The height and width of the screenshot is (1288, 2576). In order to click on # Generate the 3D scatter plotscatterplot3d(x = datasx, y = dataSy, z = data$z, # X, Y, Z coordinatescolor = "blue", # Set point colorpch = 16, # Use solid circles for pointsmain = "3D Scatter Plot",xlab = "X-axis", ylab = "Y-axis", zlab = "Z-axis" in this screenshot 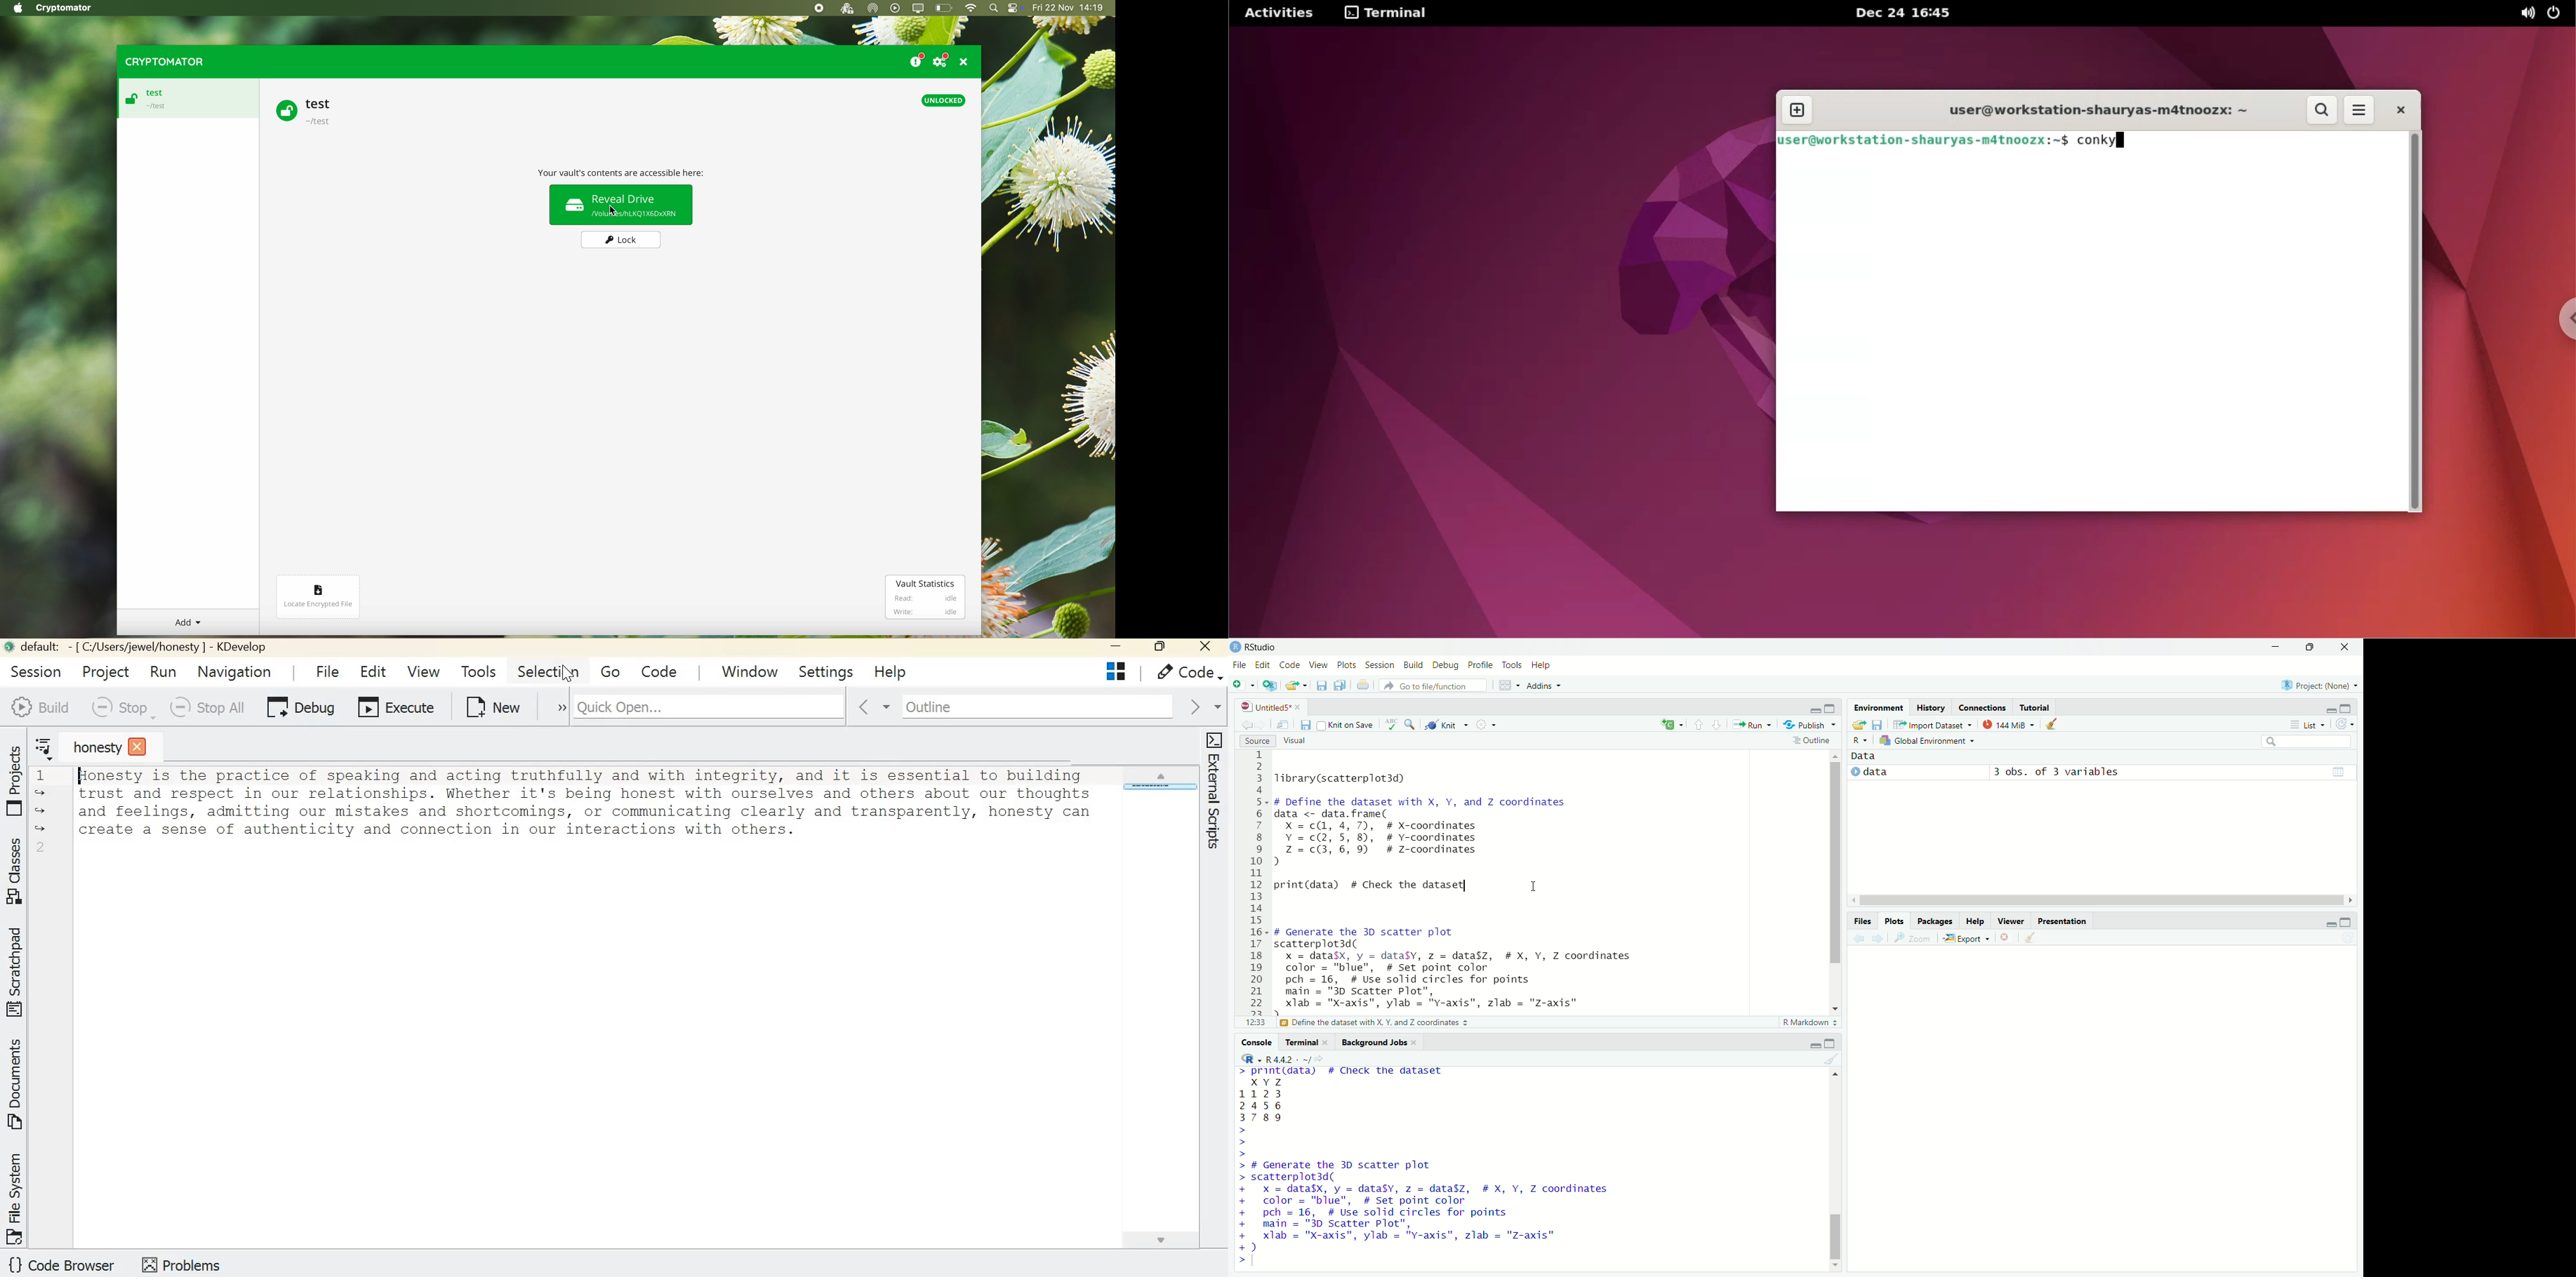, I will do `click(1469, 969)`.